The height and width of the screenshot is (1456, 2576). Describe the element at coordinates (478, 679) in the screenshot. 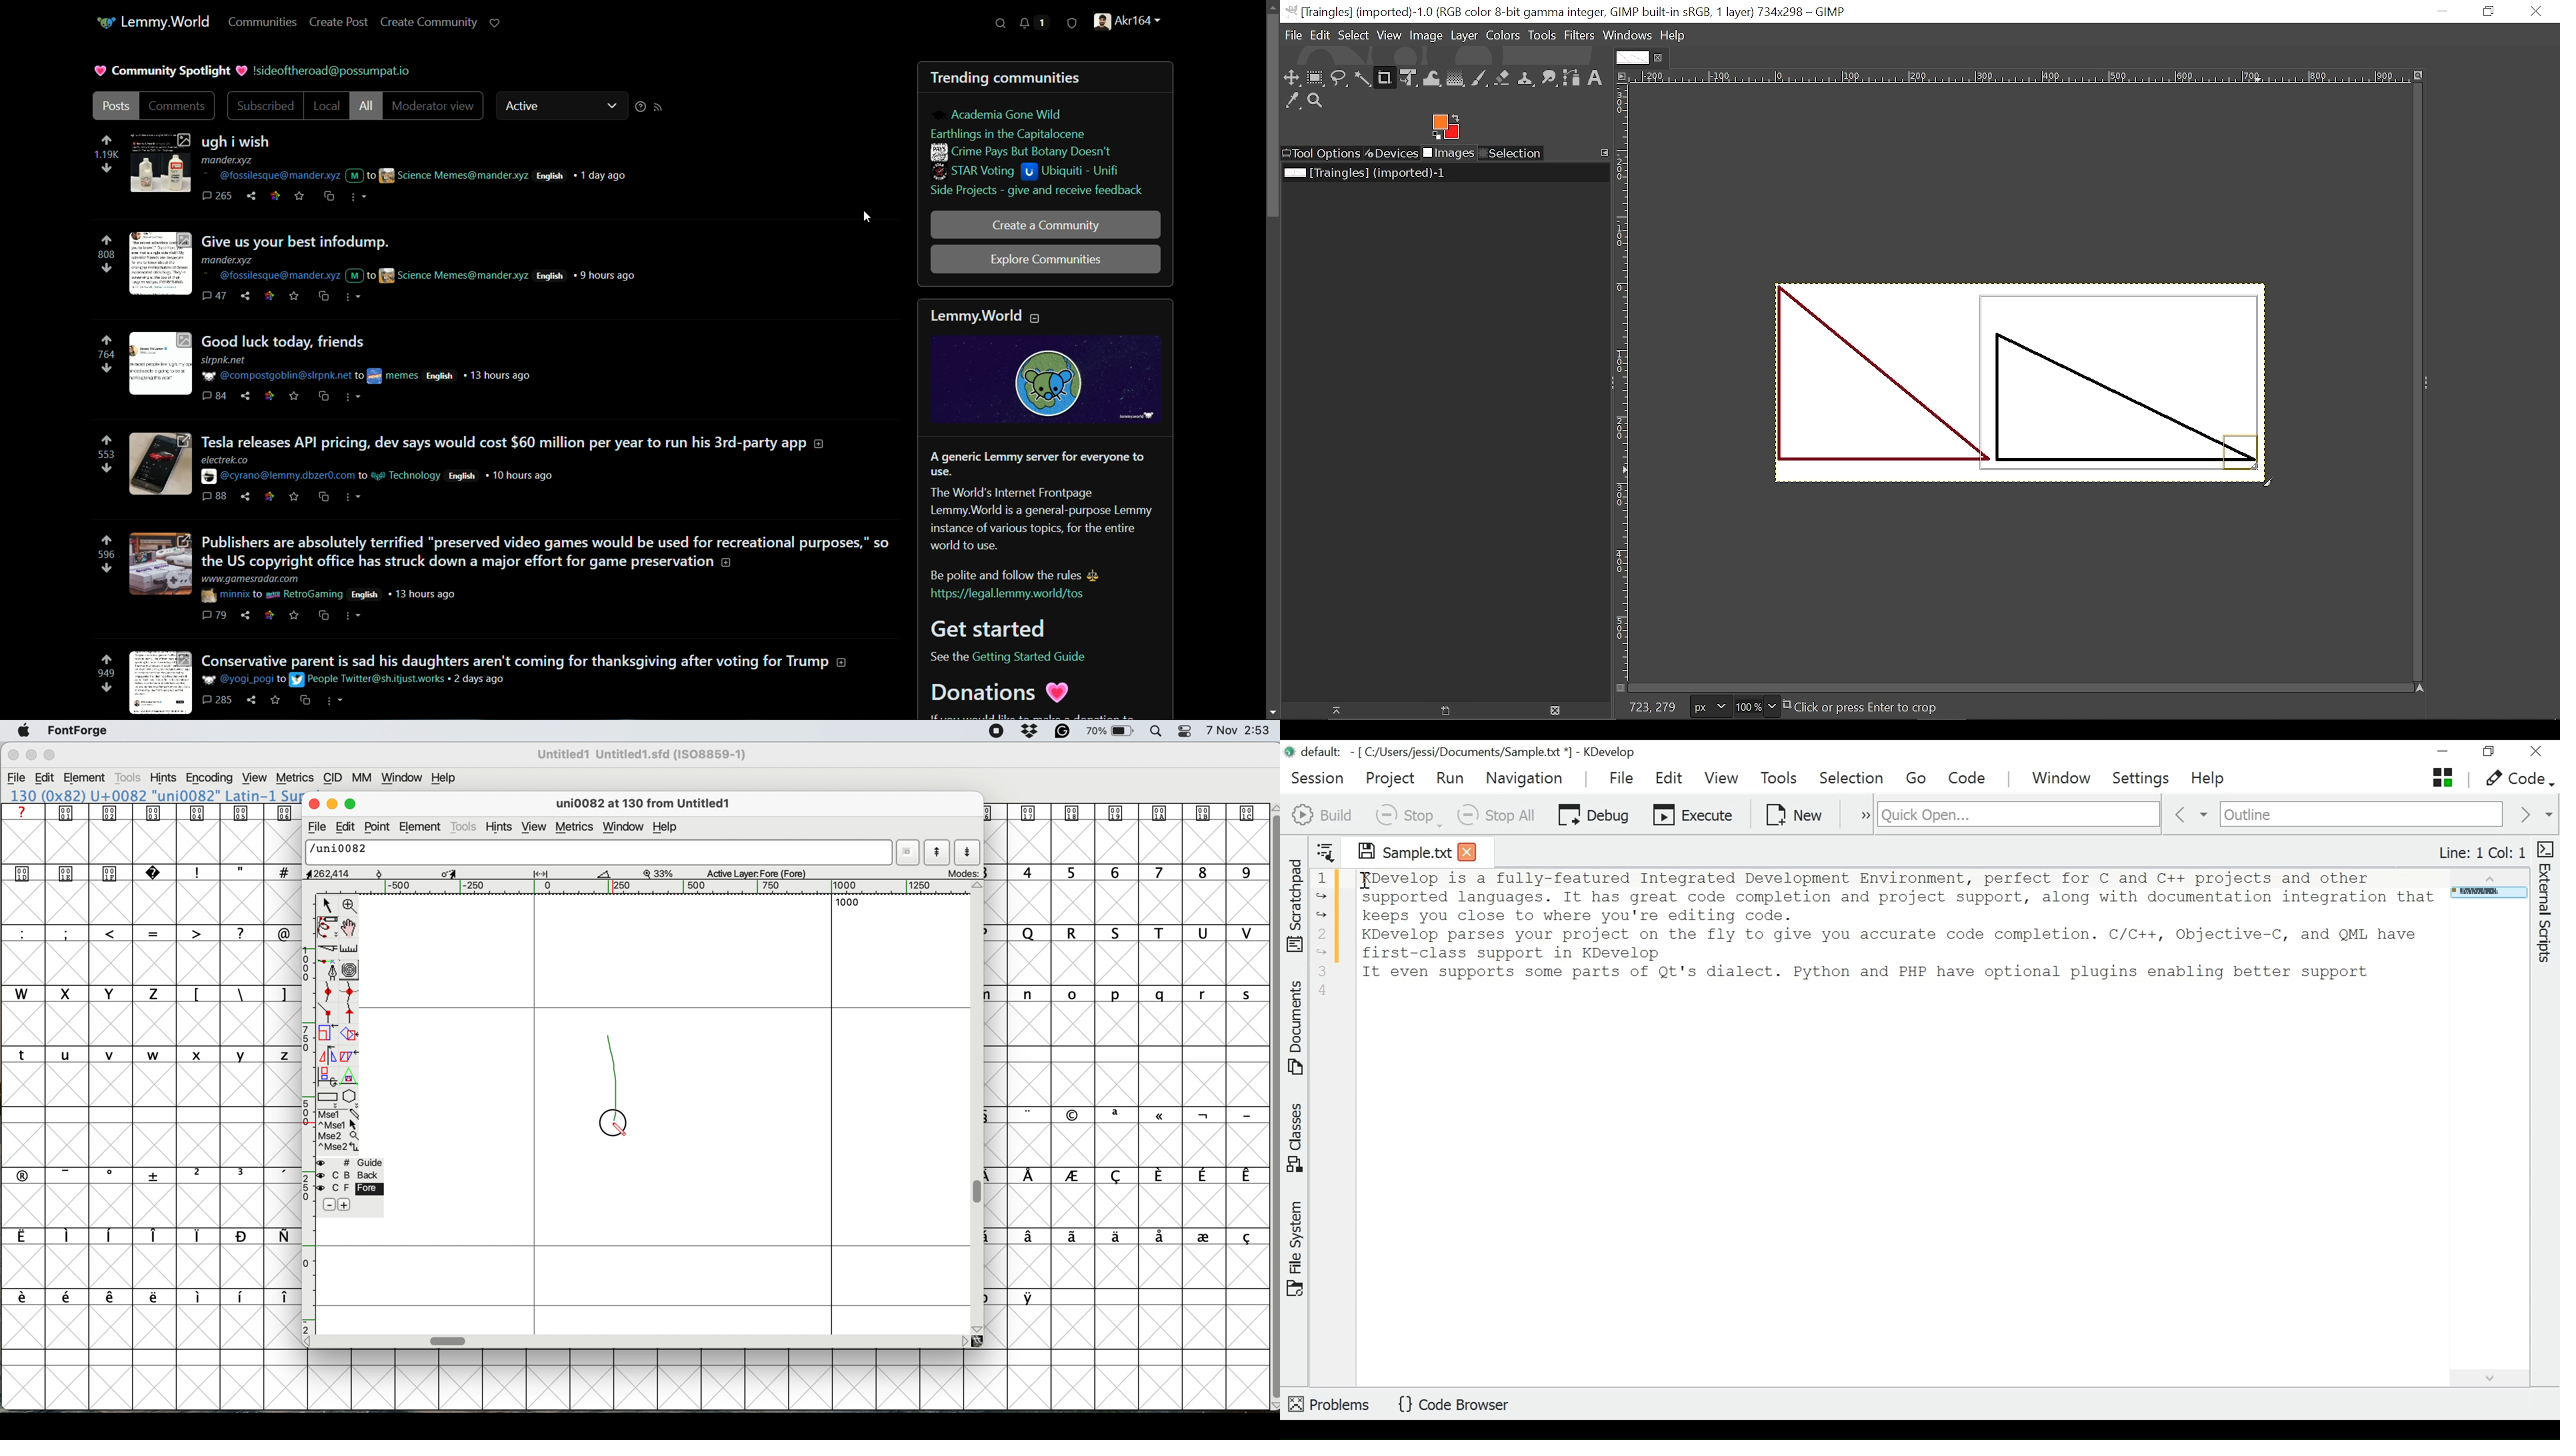

I see ` 2 days ago` at that location.